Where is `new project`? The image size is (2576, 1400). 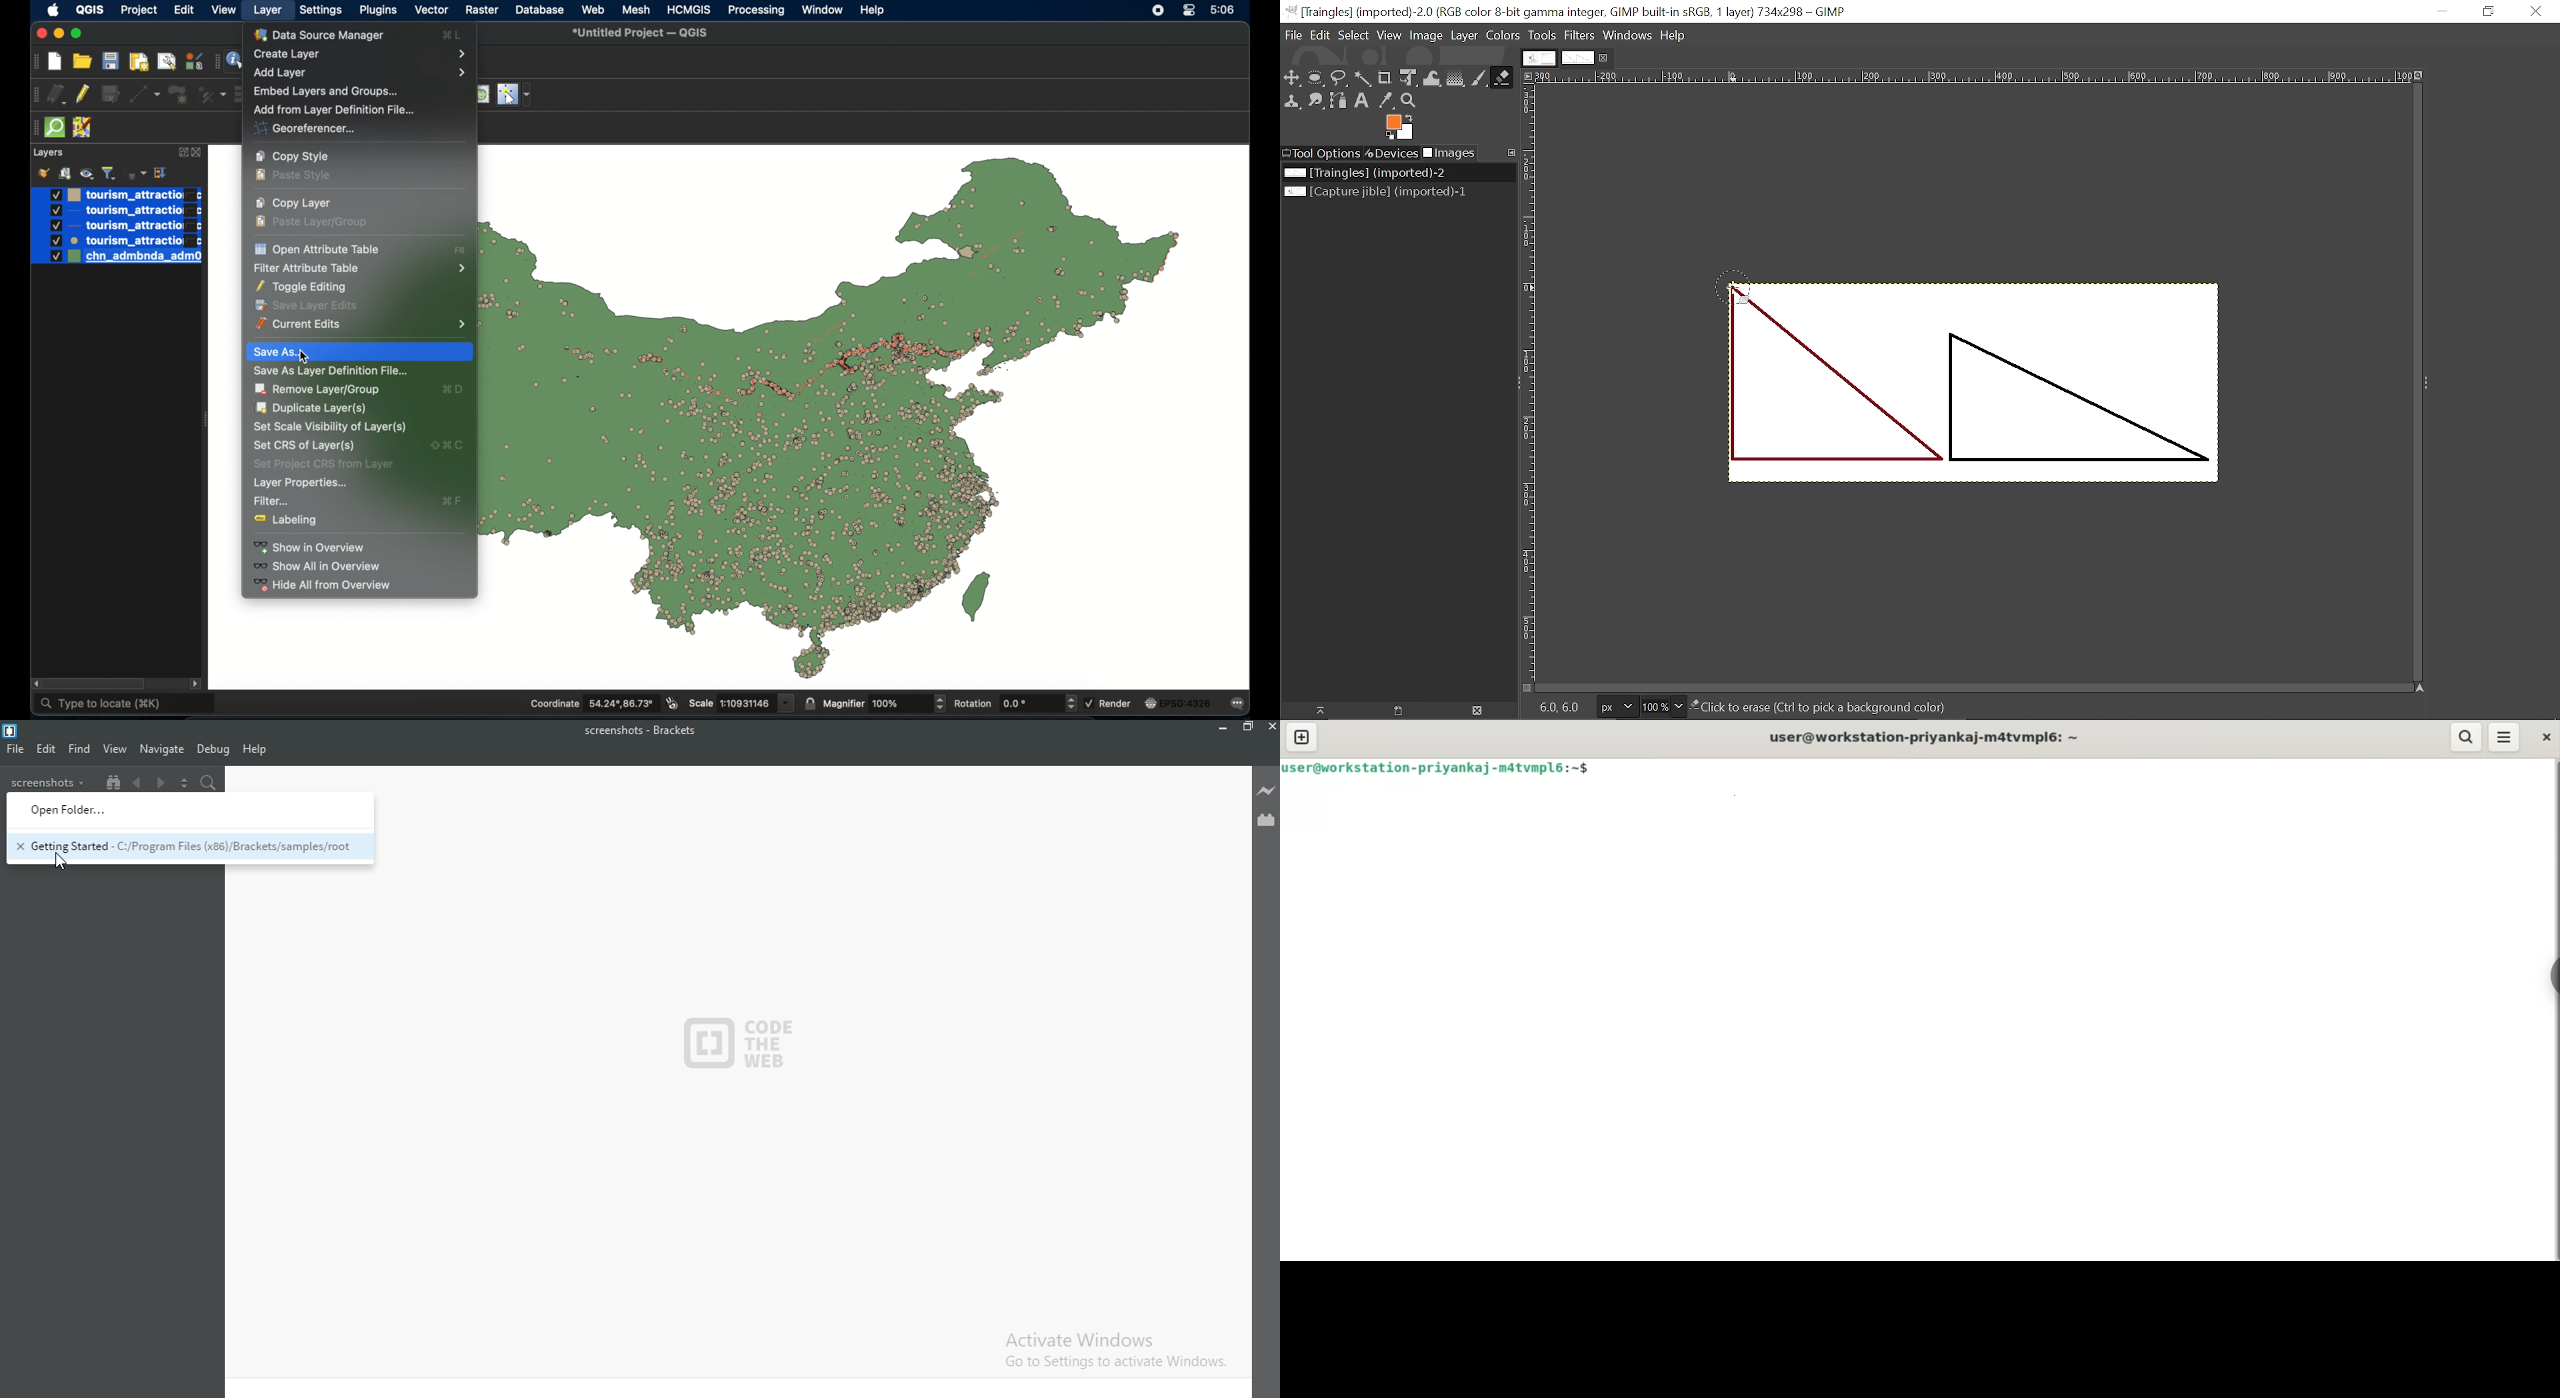
new project is located at coordinates (54, 61).